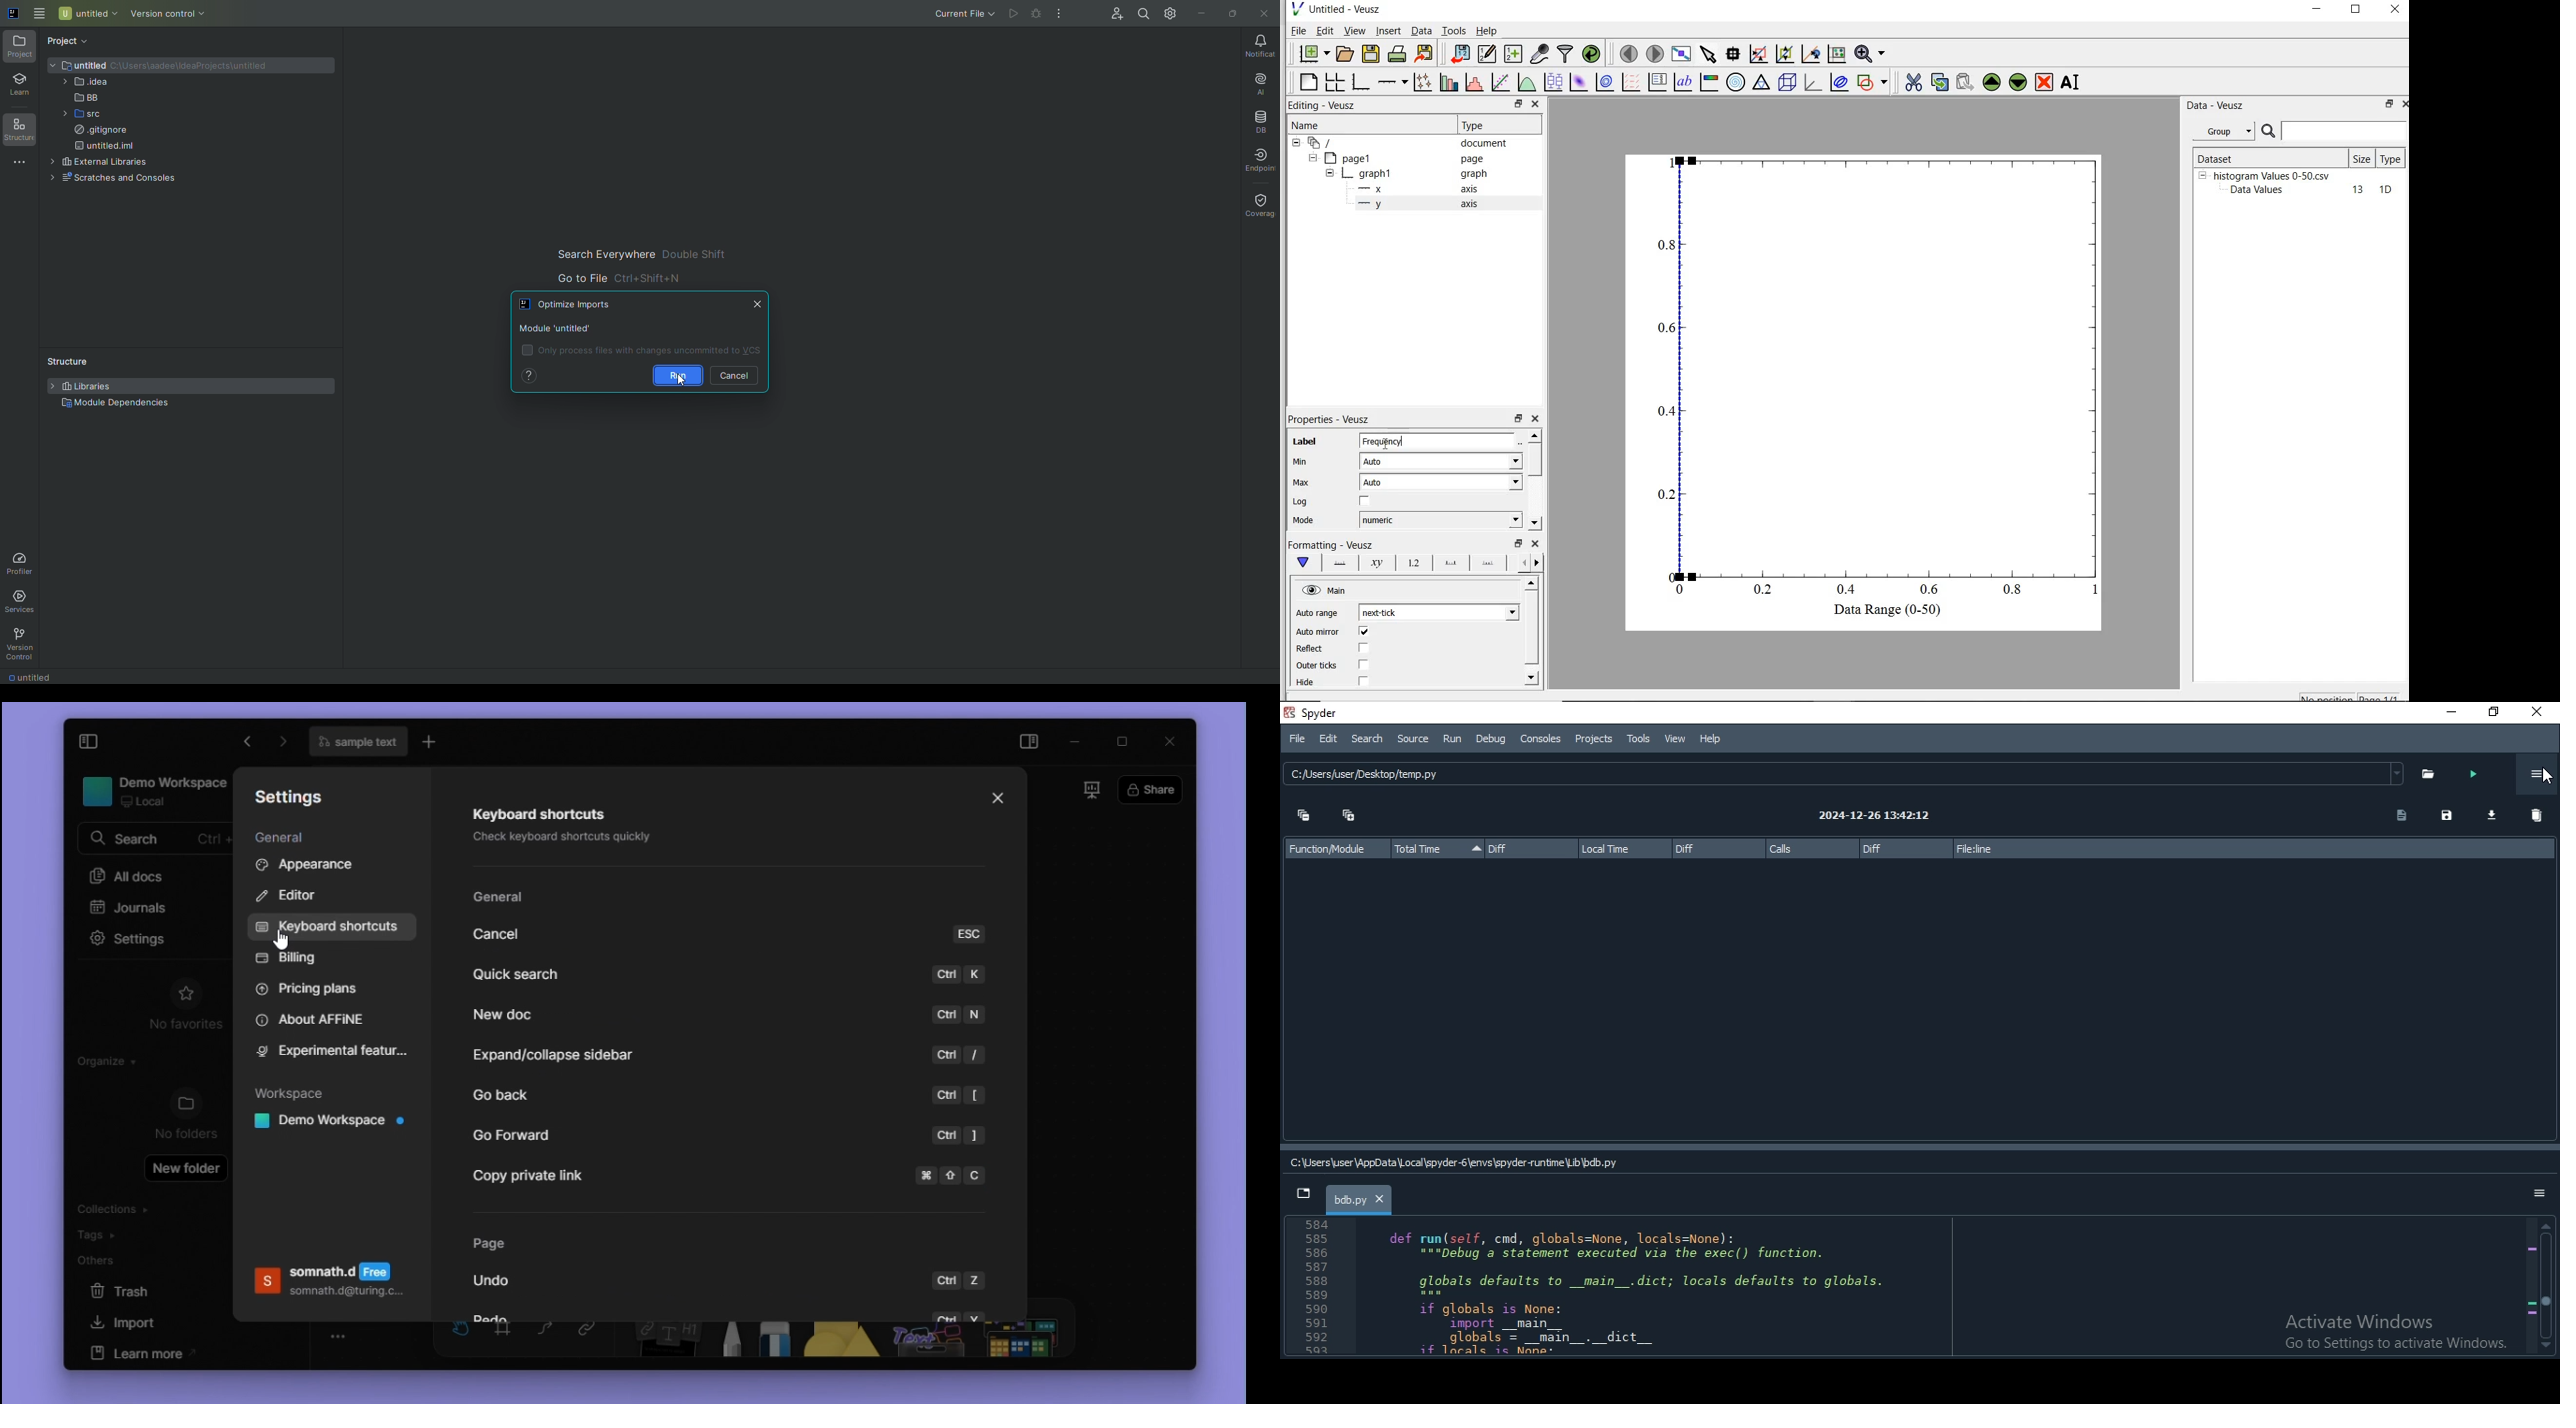  Describe the element at coordinates (1452, 739) in the screenshot. I see `Run` at that location.